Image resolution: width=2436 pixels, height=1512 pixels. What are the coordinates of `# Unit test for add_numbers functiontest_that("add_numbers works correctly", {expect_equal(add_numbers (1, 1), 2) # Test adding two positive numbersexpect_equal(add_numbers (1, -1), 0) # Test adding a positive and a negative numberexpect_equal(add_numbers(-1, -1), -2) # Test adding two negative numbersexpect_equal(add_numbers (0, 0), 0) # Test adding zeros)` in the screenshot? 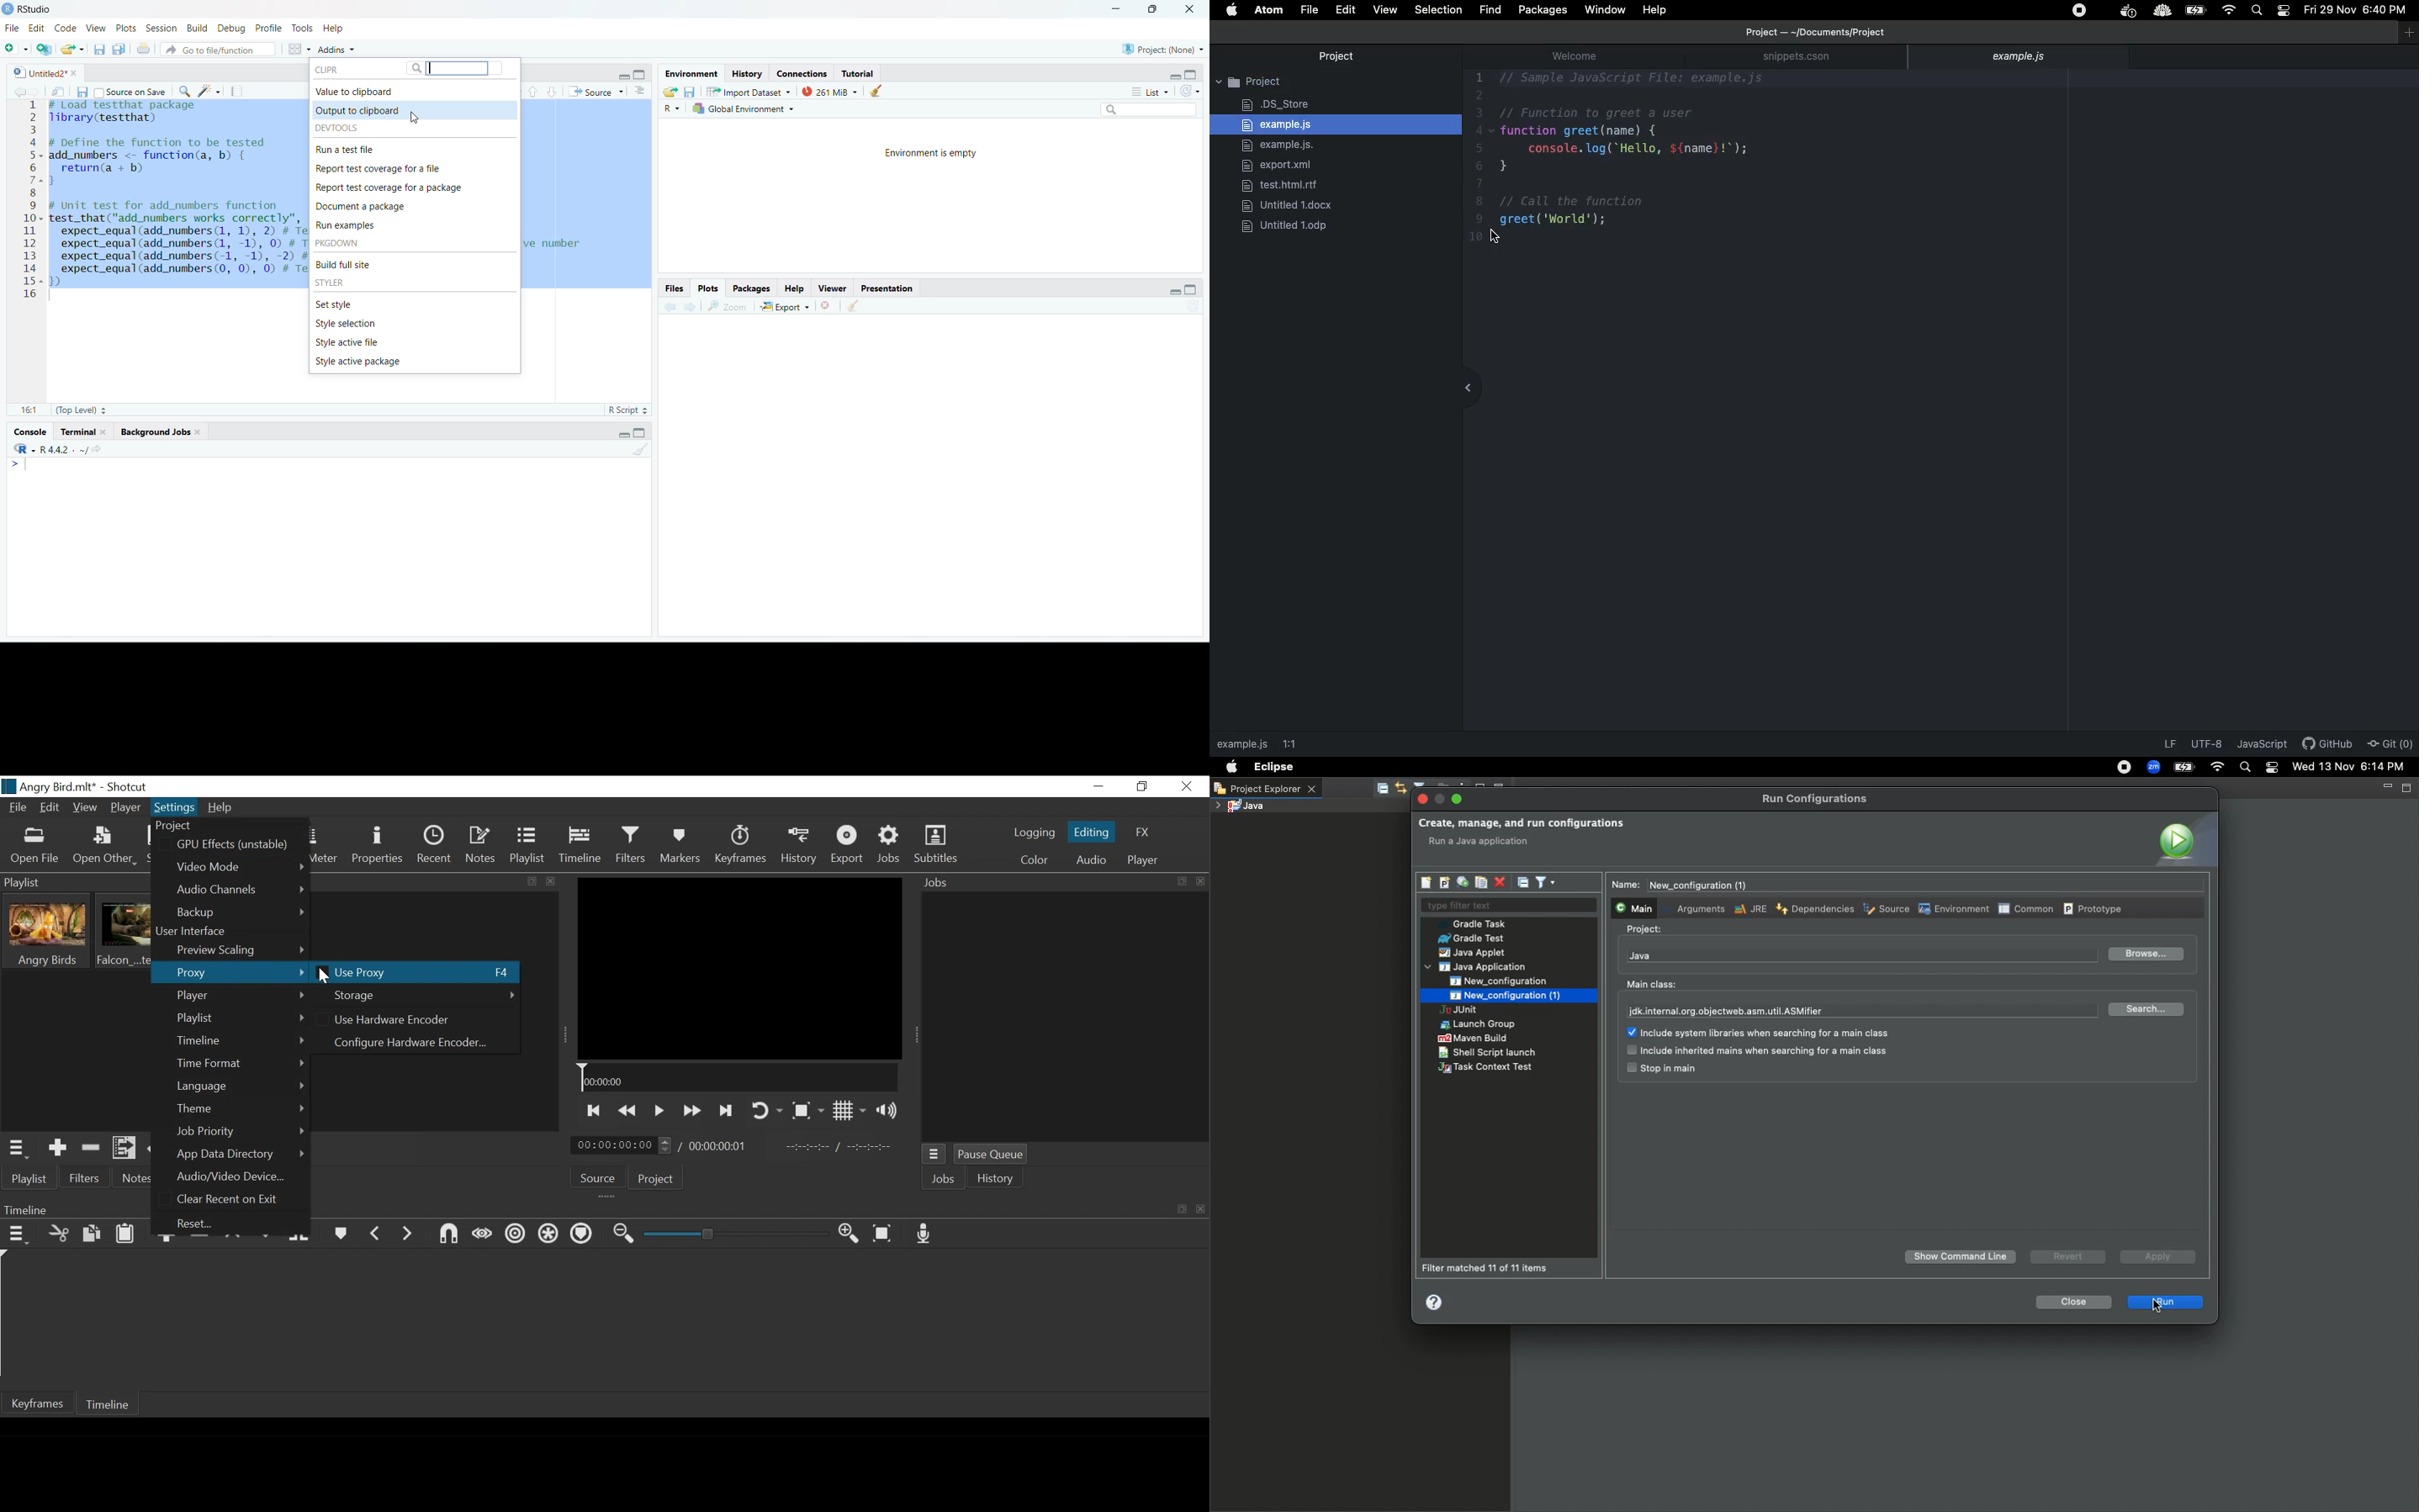 It's located at (177, 244).